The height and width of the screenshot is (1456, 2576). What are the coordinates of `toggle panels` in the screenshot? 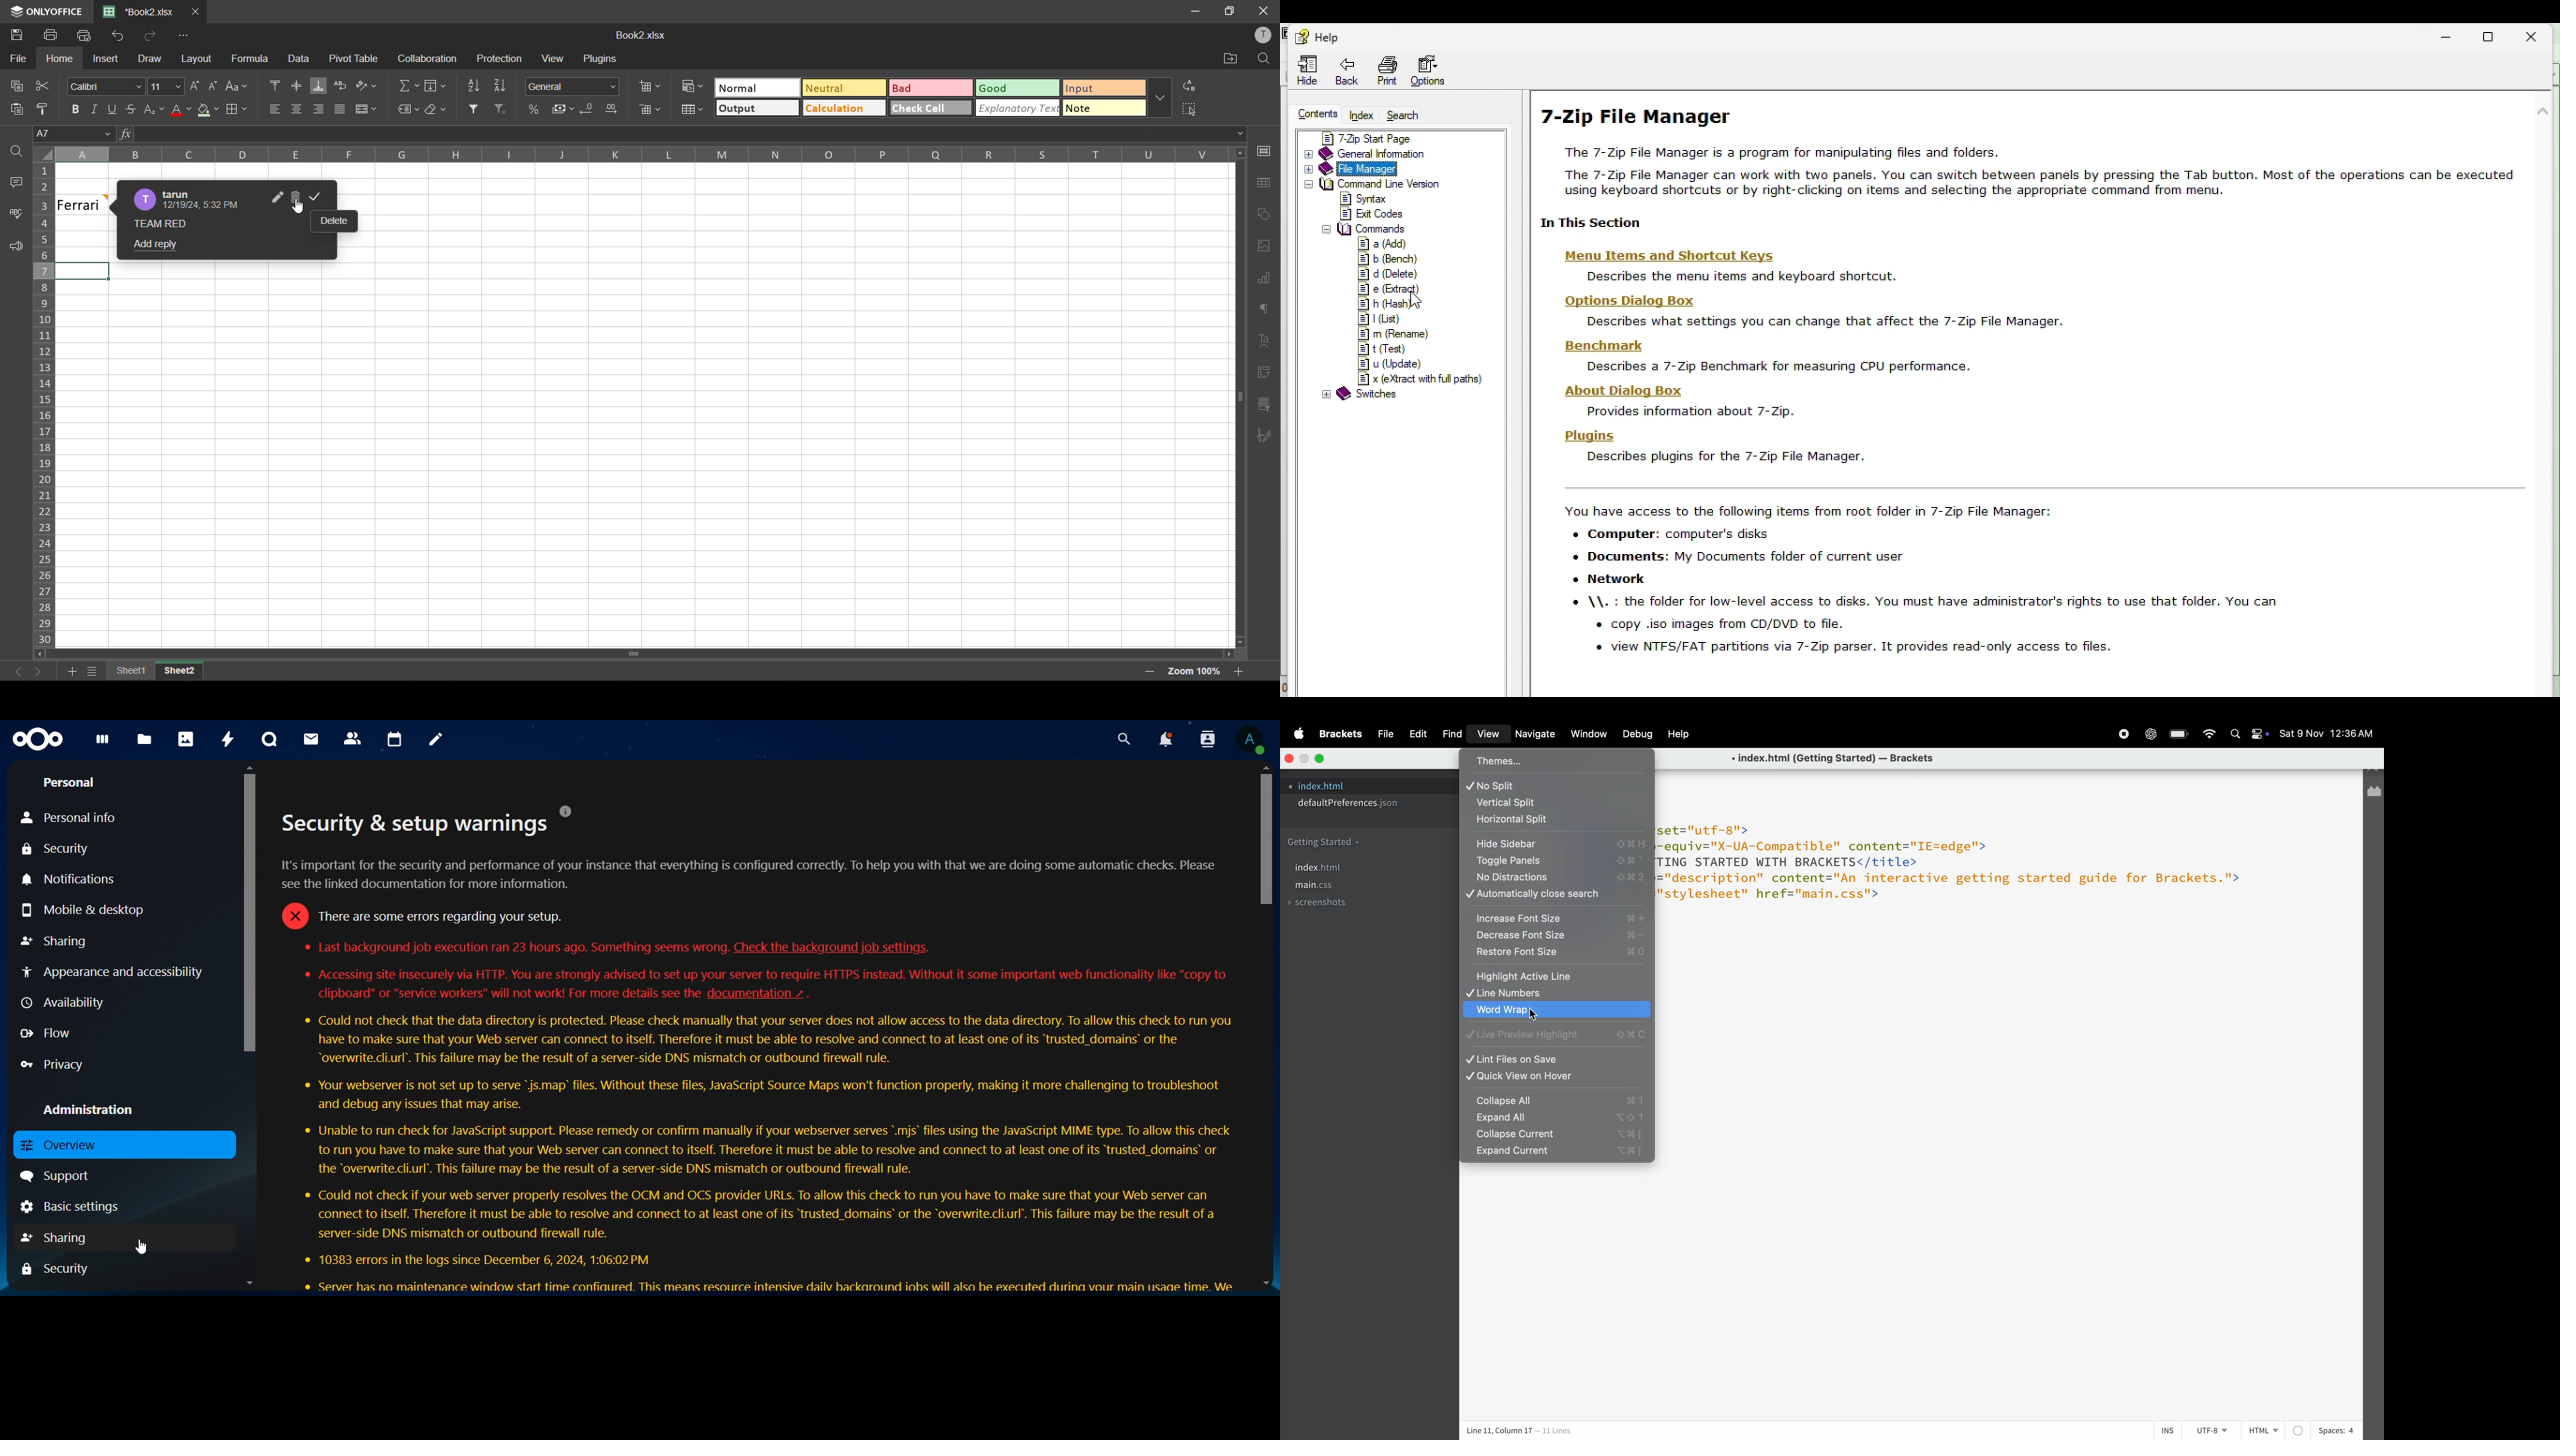 It's located at (1555, 860).